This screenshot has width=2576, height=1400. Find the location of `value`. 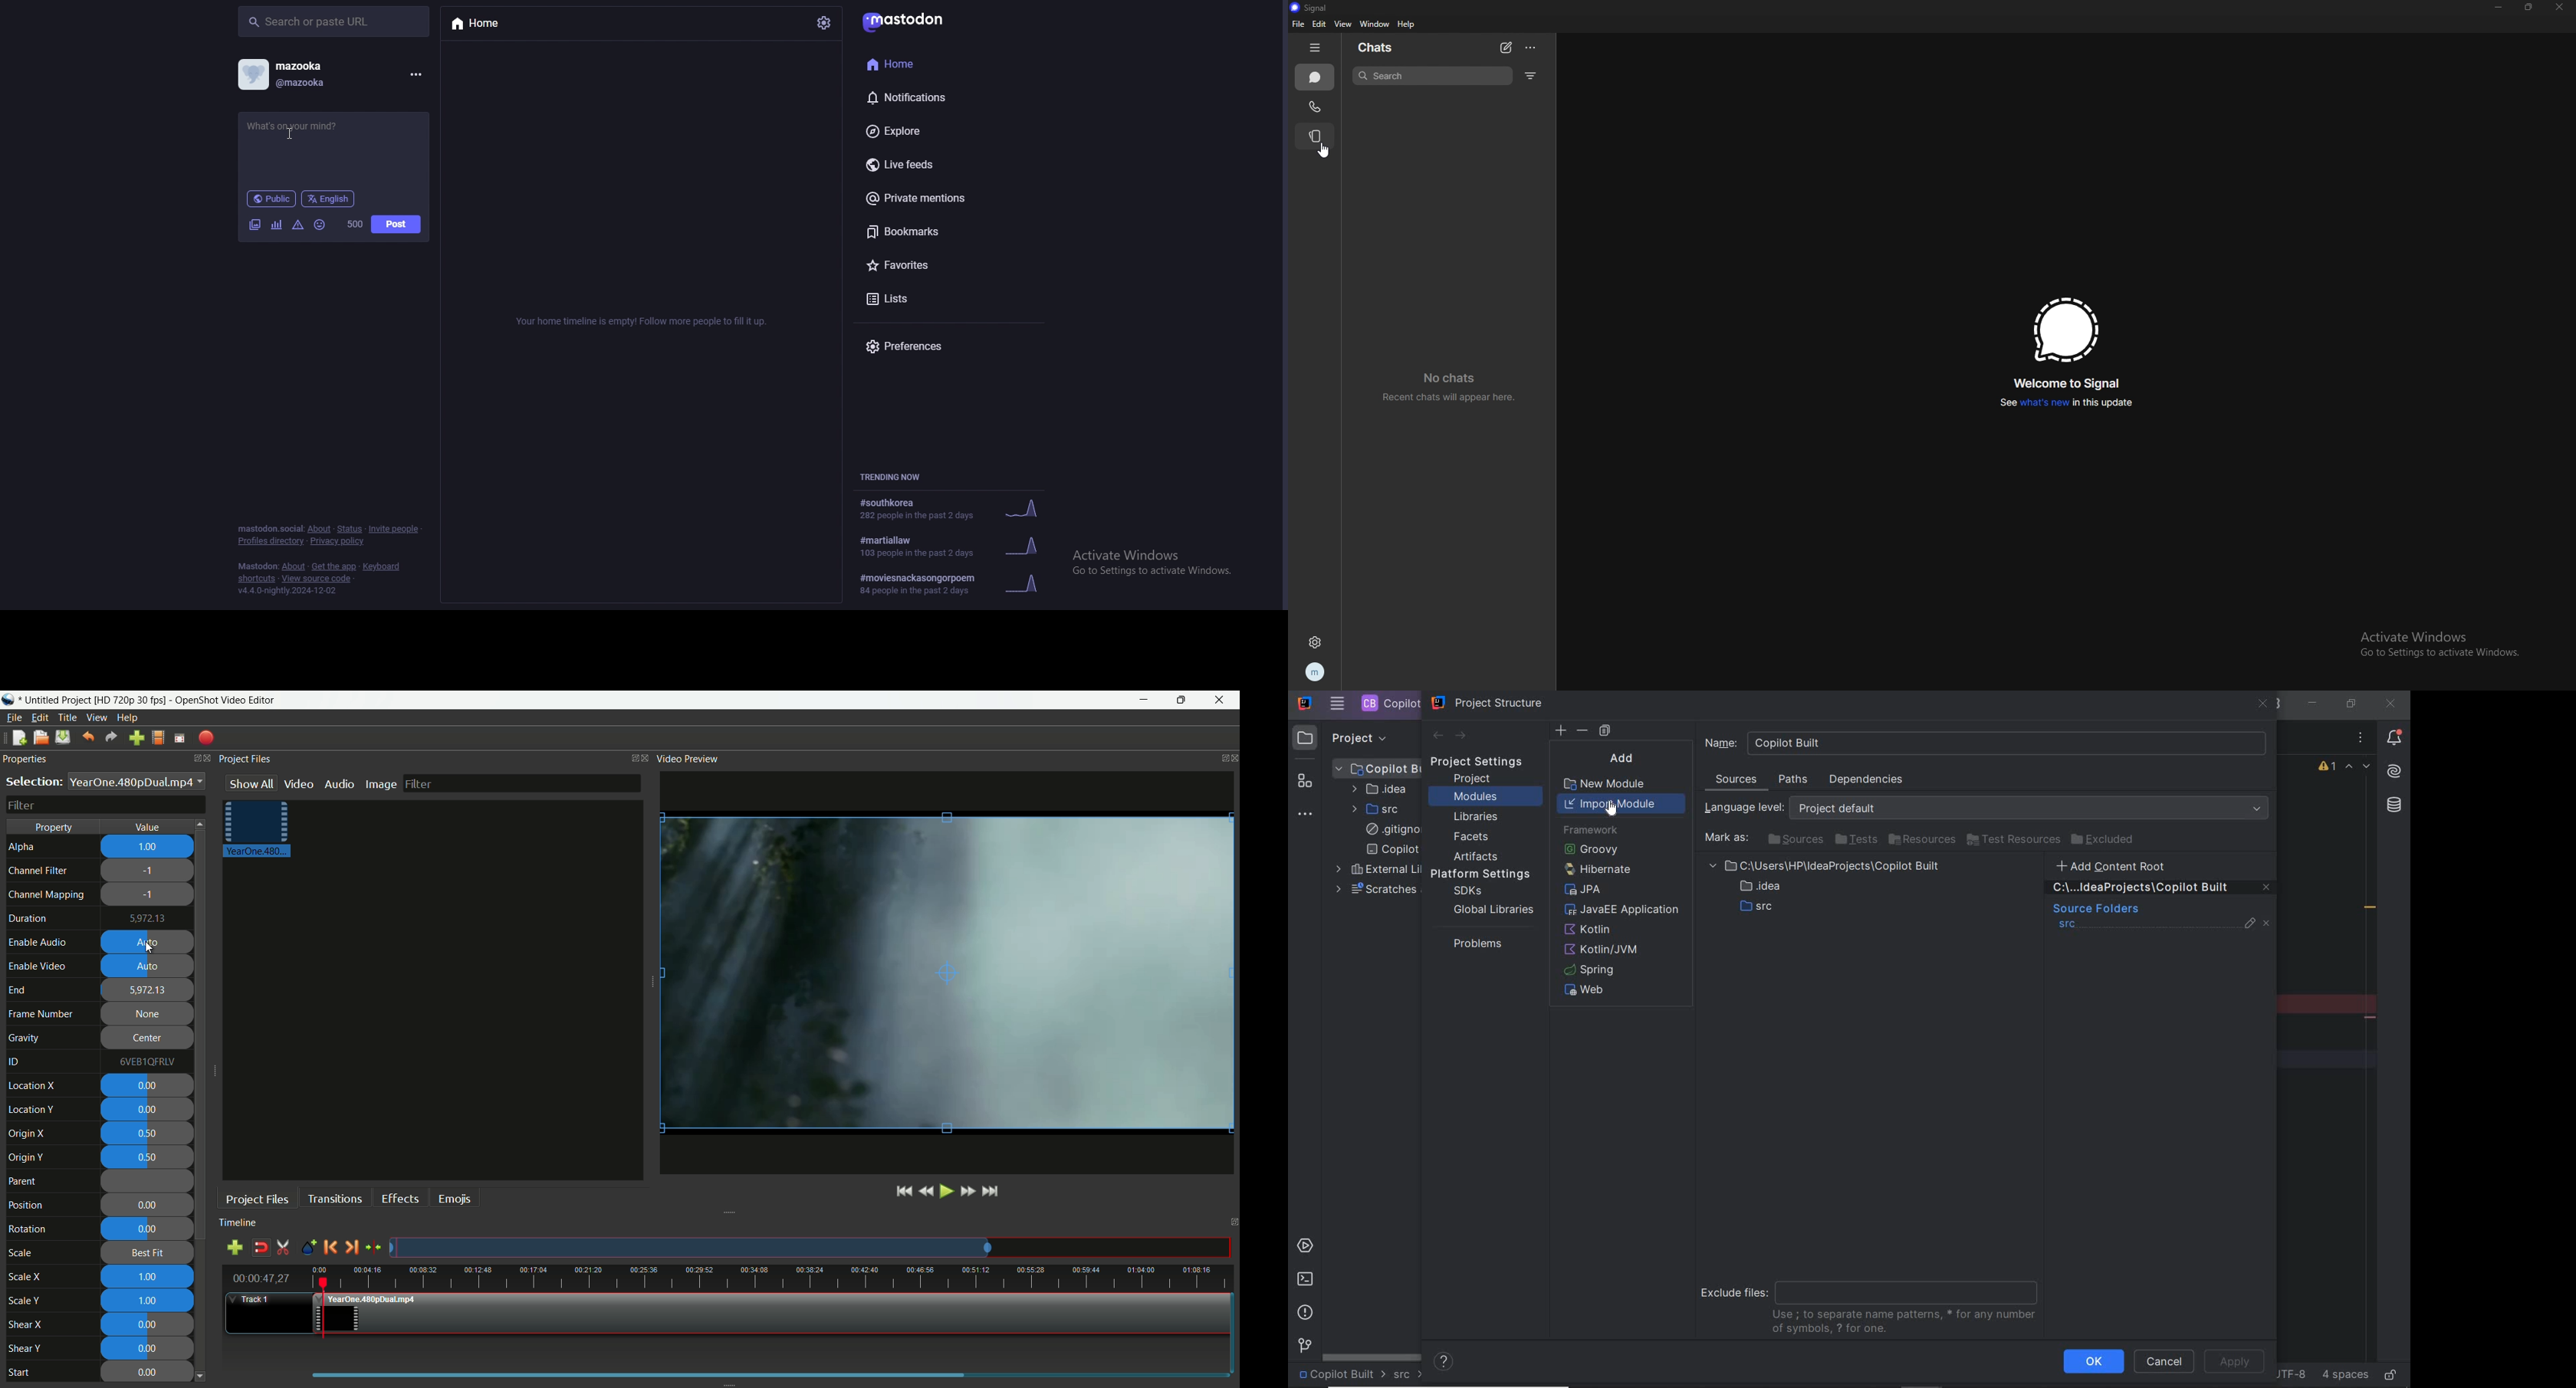

value is located at coordinates (150, 827).